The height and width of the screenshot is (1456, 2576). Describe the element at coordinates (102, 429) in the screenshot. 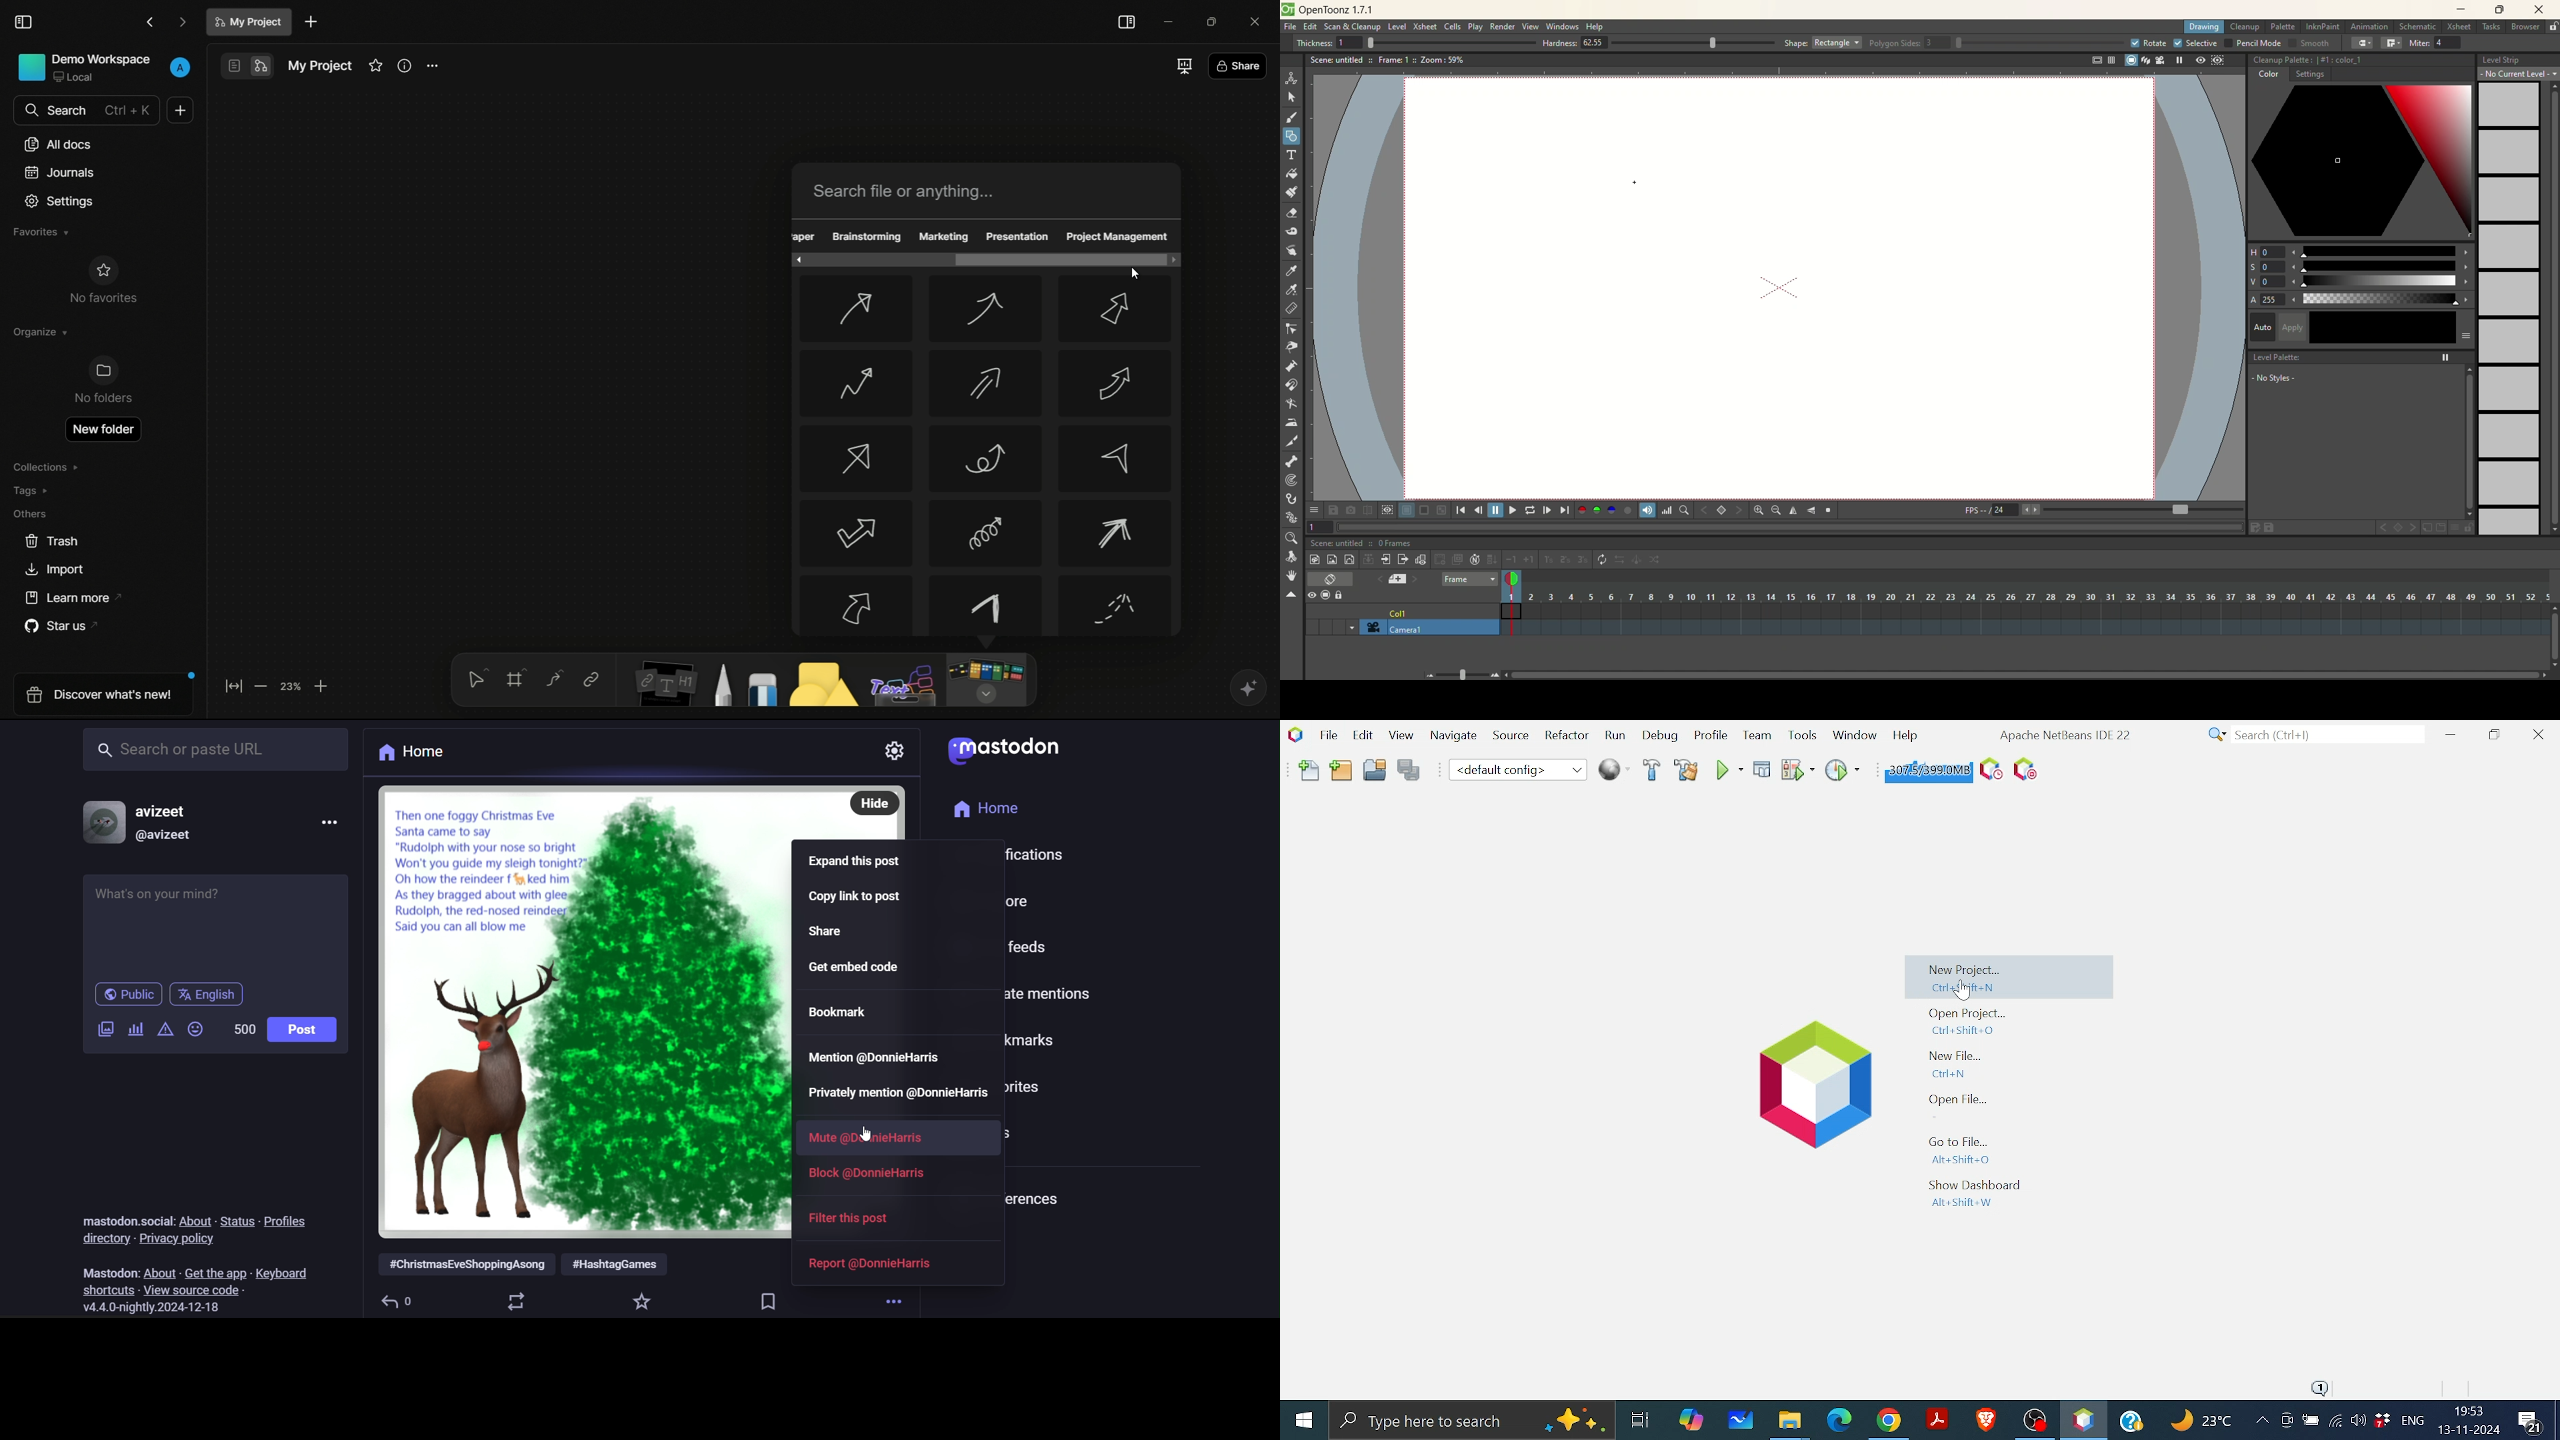

I see `new folder` at that location.